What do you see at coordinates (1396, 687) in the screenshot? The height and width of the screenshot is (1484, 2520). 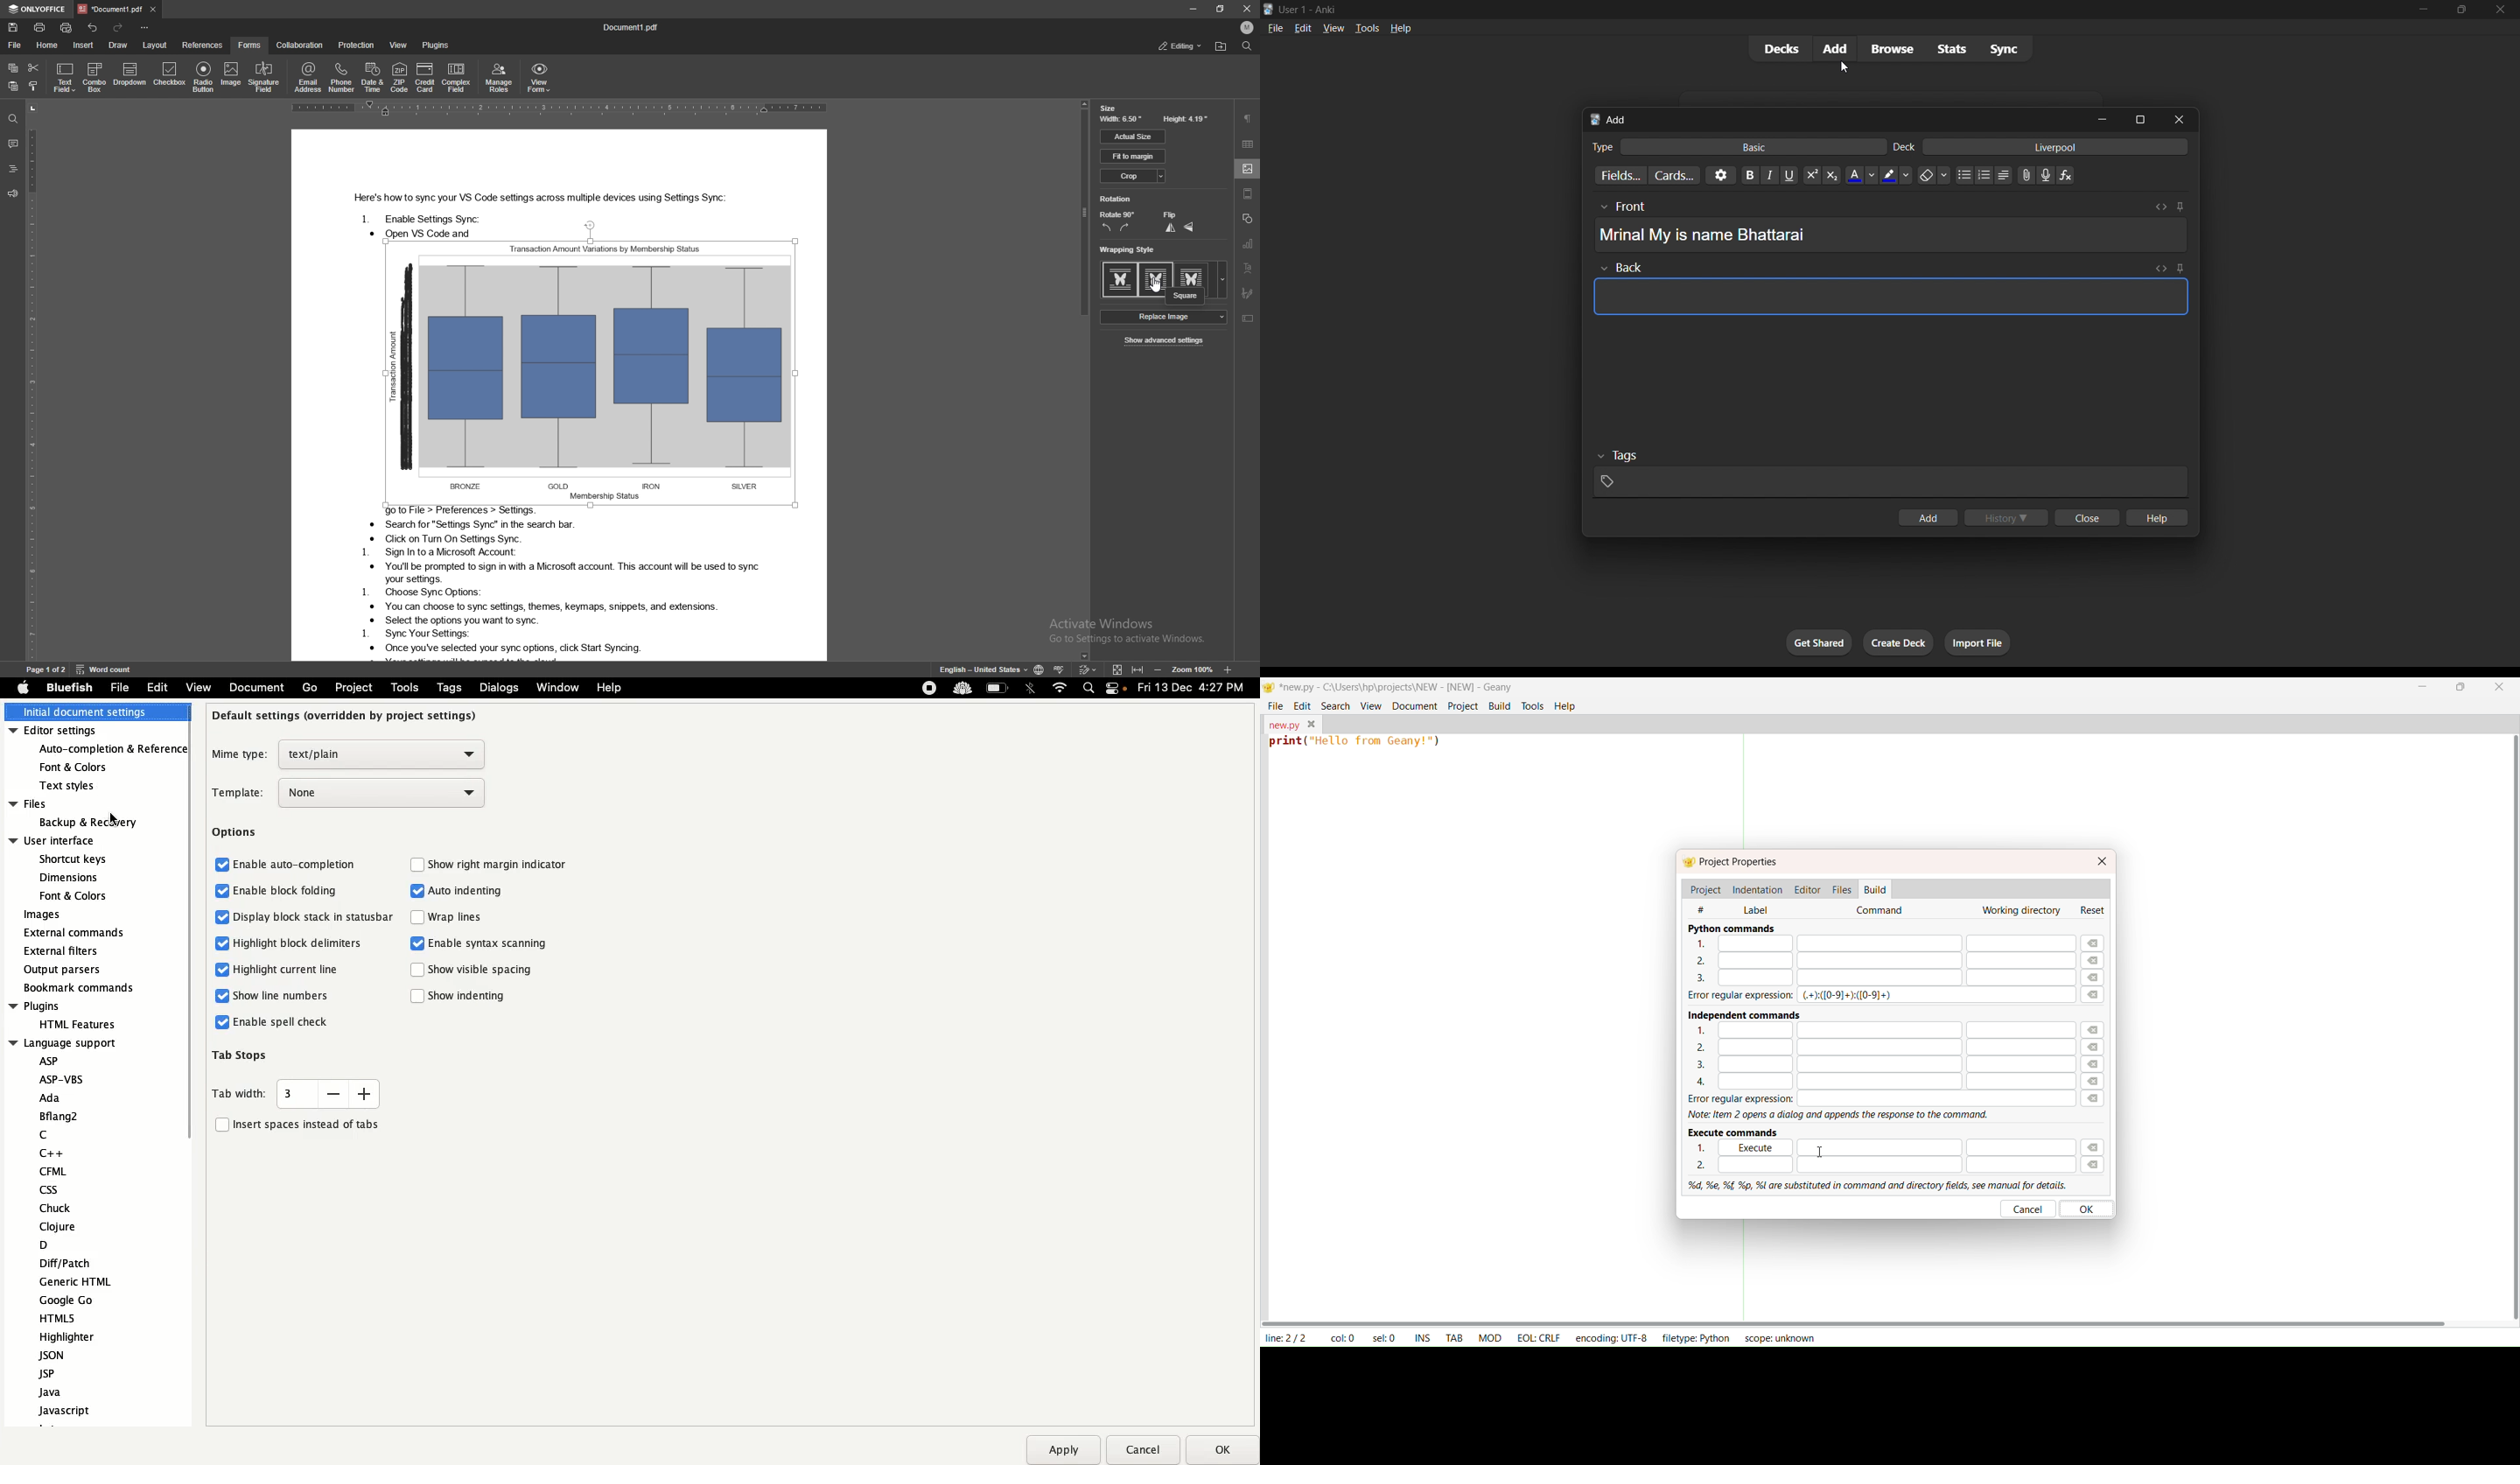 I see `title` at bounding box center [1396, 687].